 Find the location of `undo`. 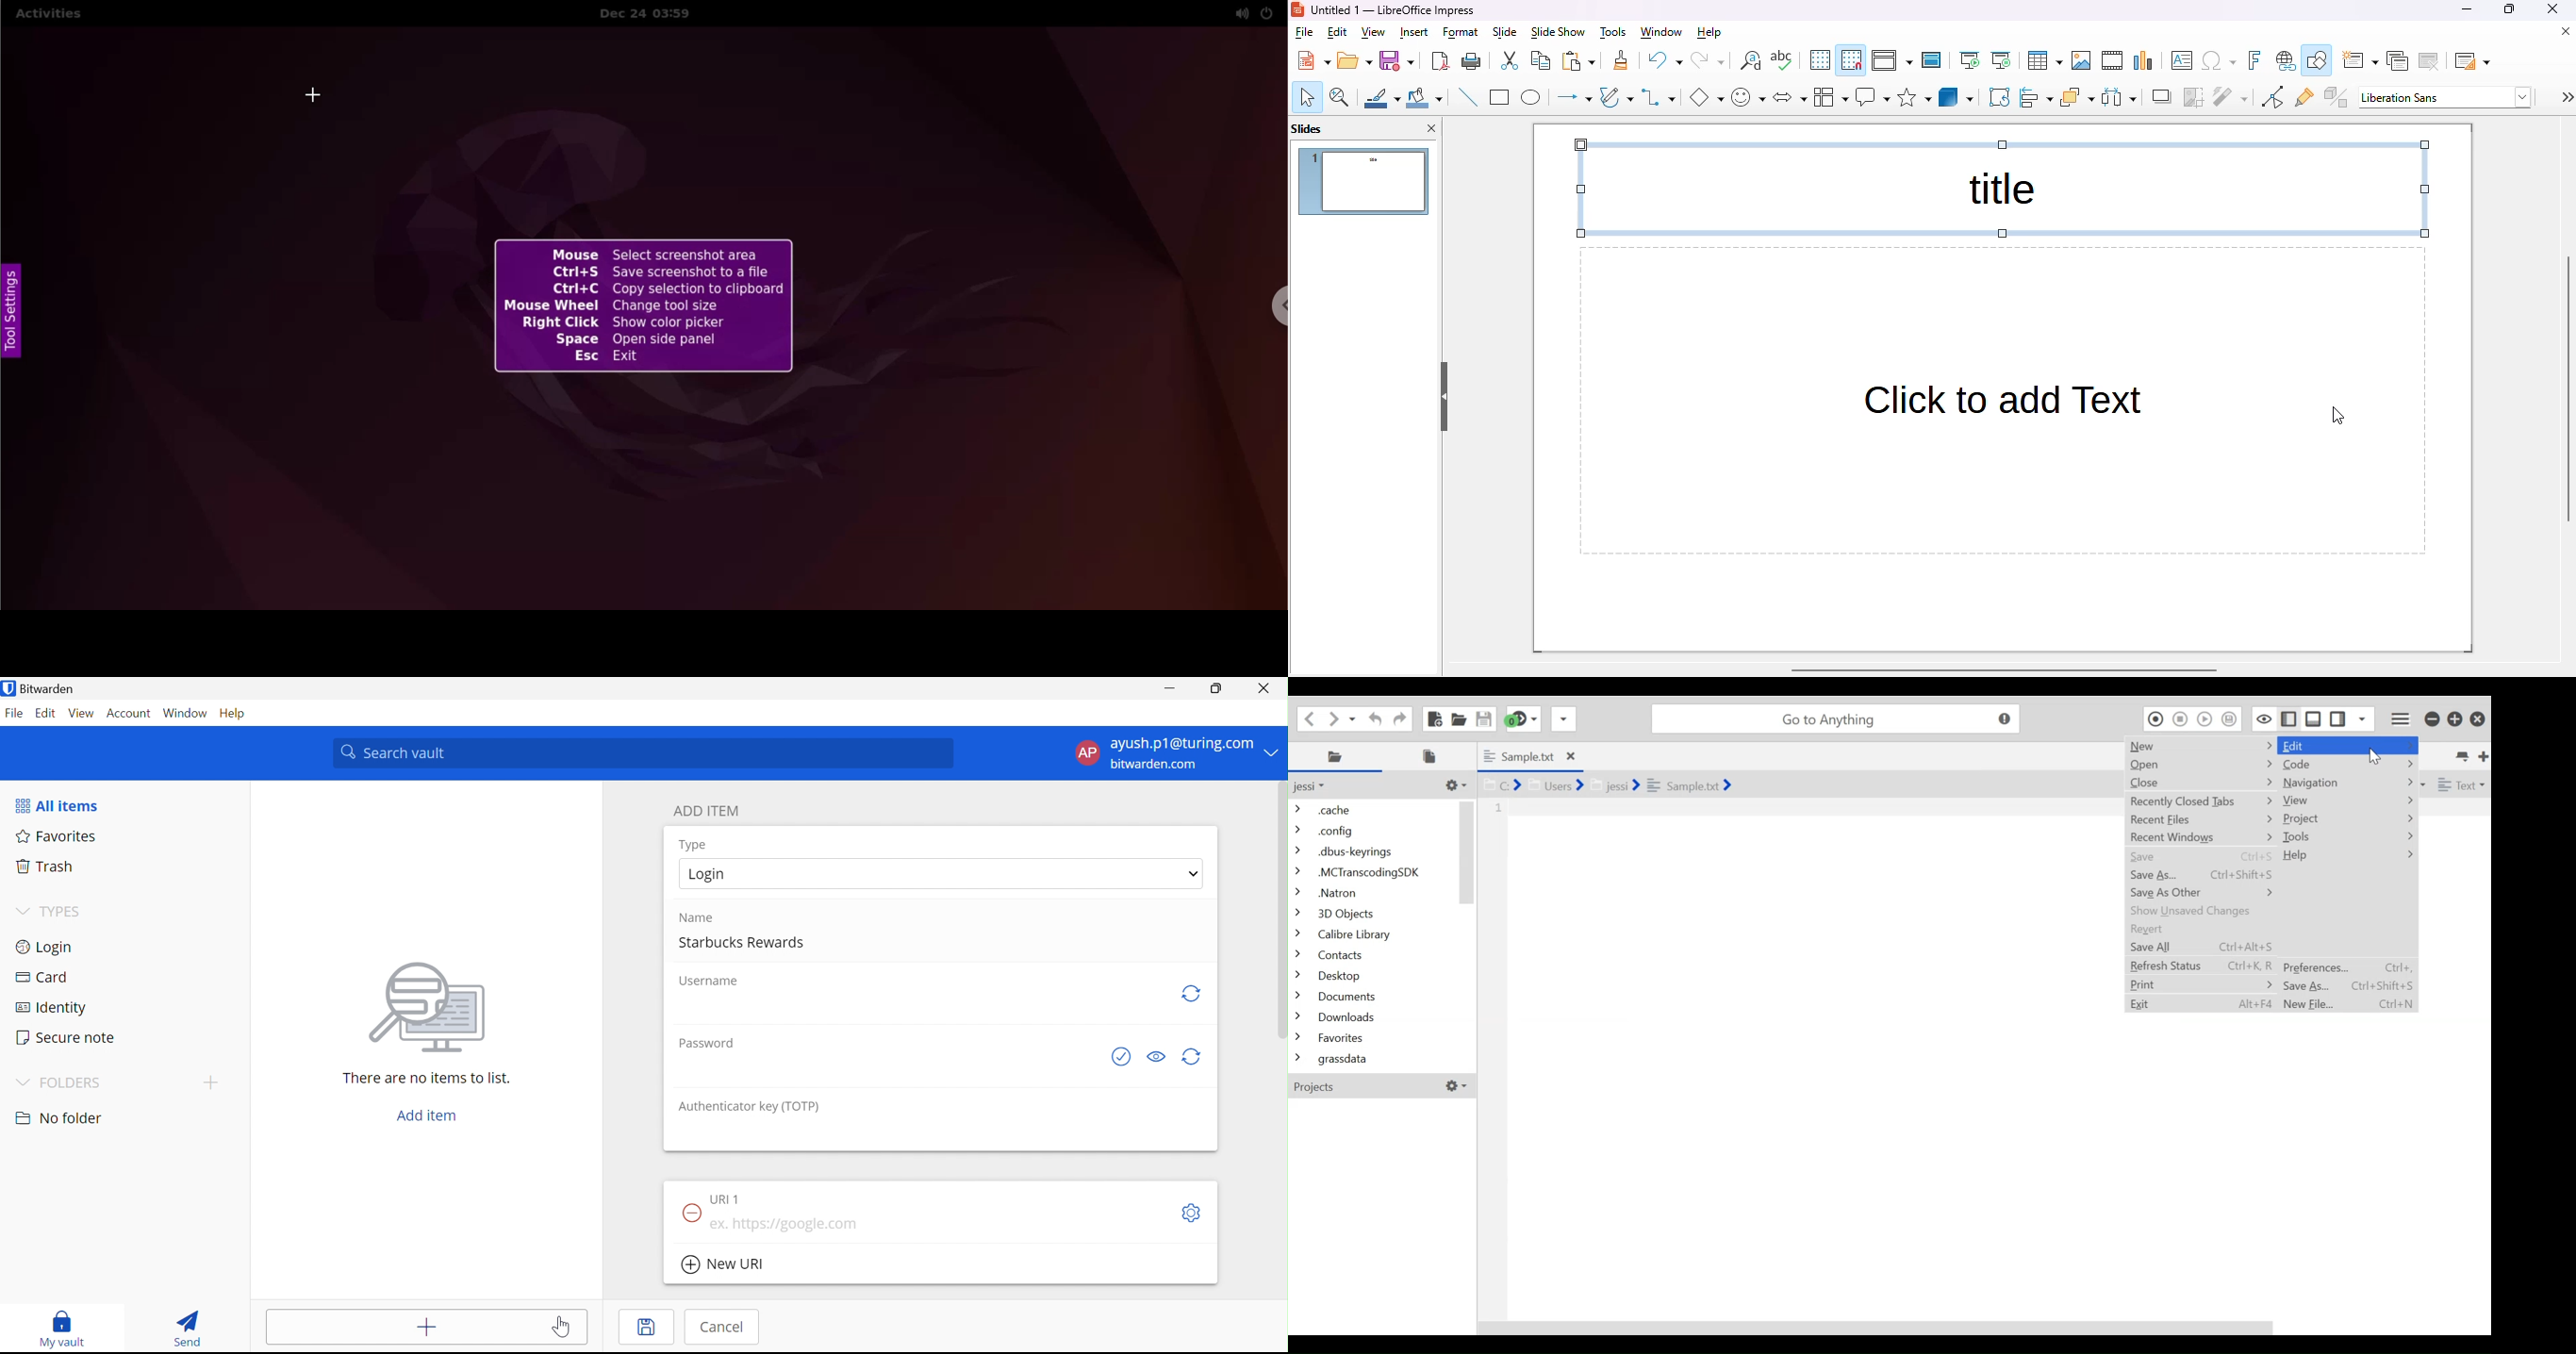

undo is located at coordinates (1665, 60).